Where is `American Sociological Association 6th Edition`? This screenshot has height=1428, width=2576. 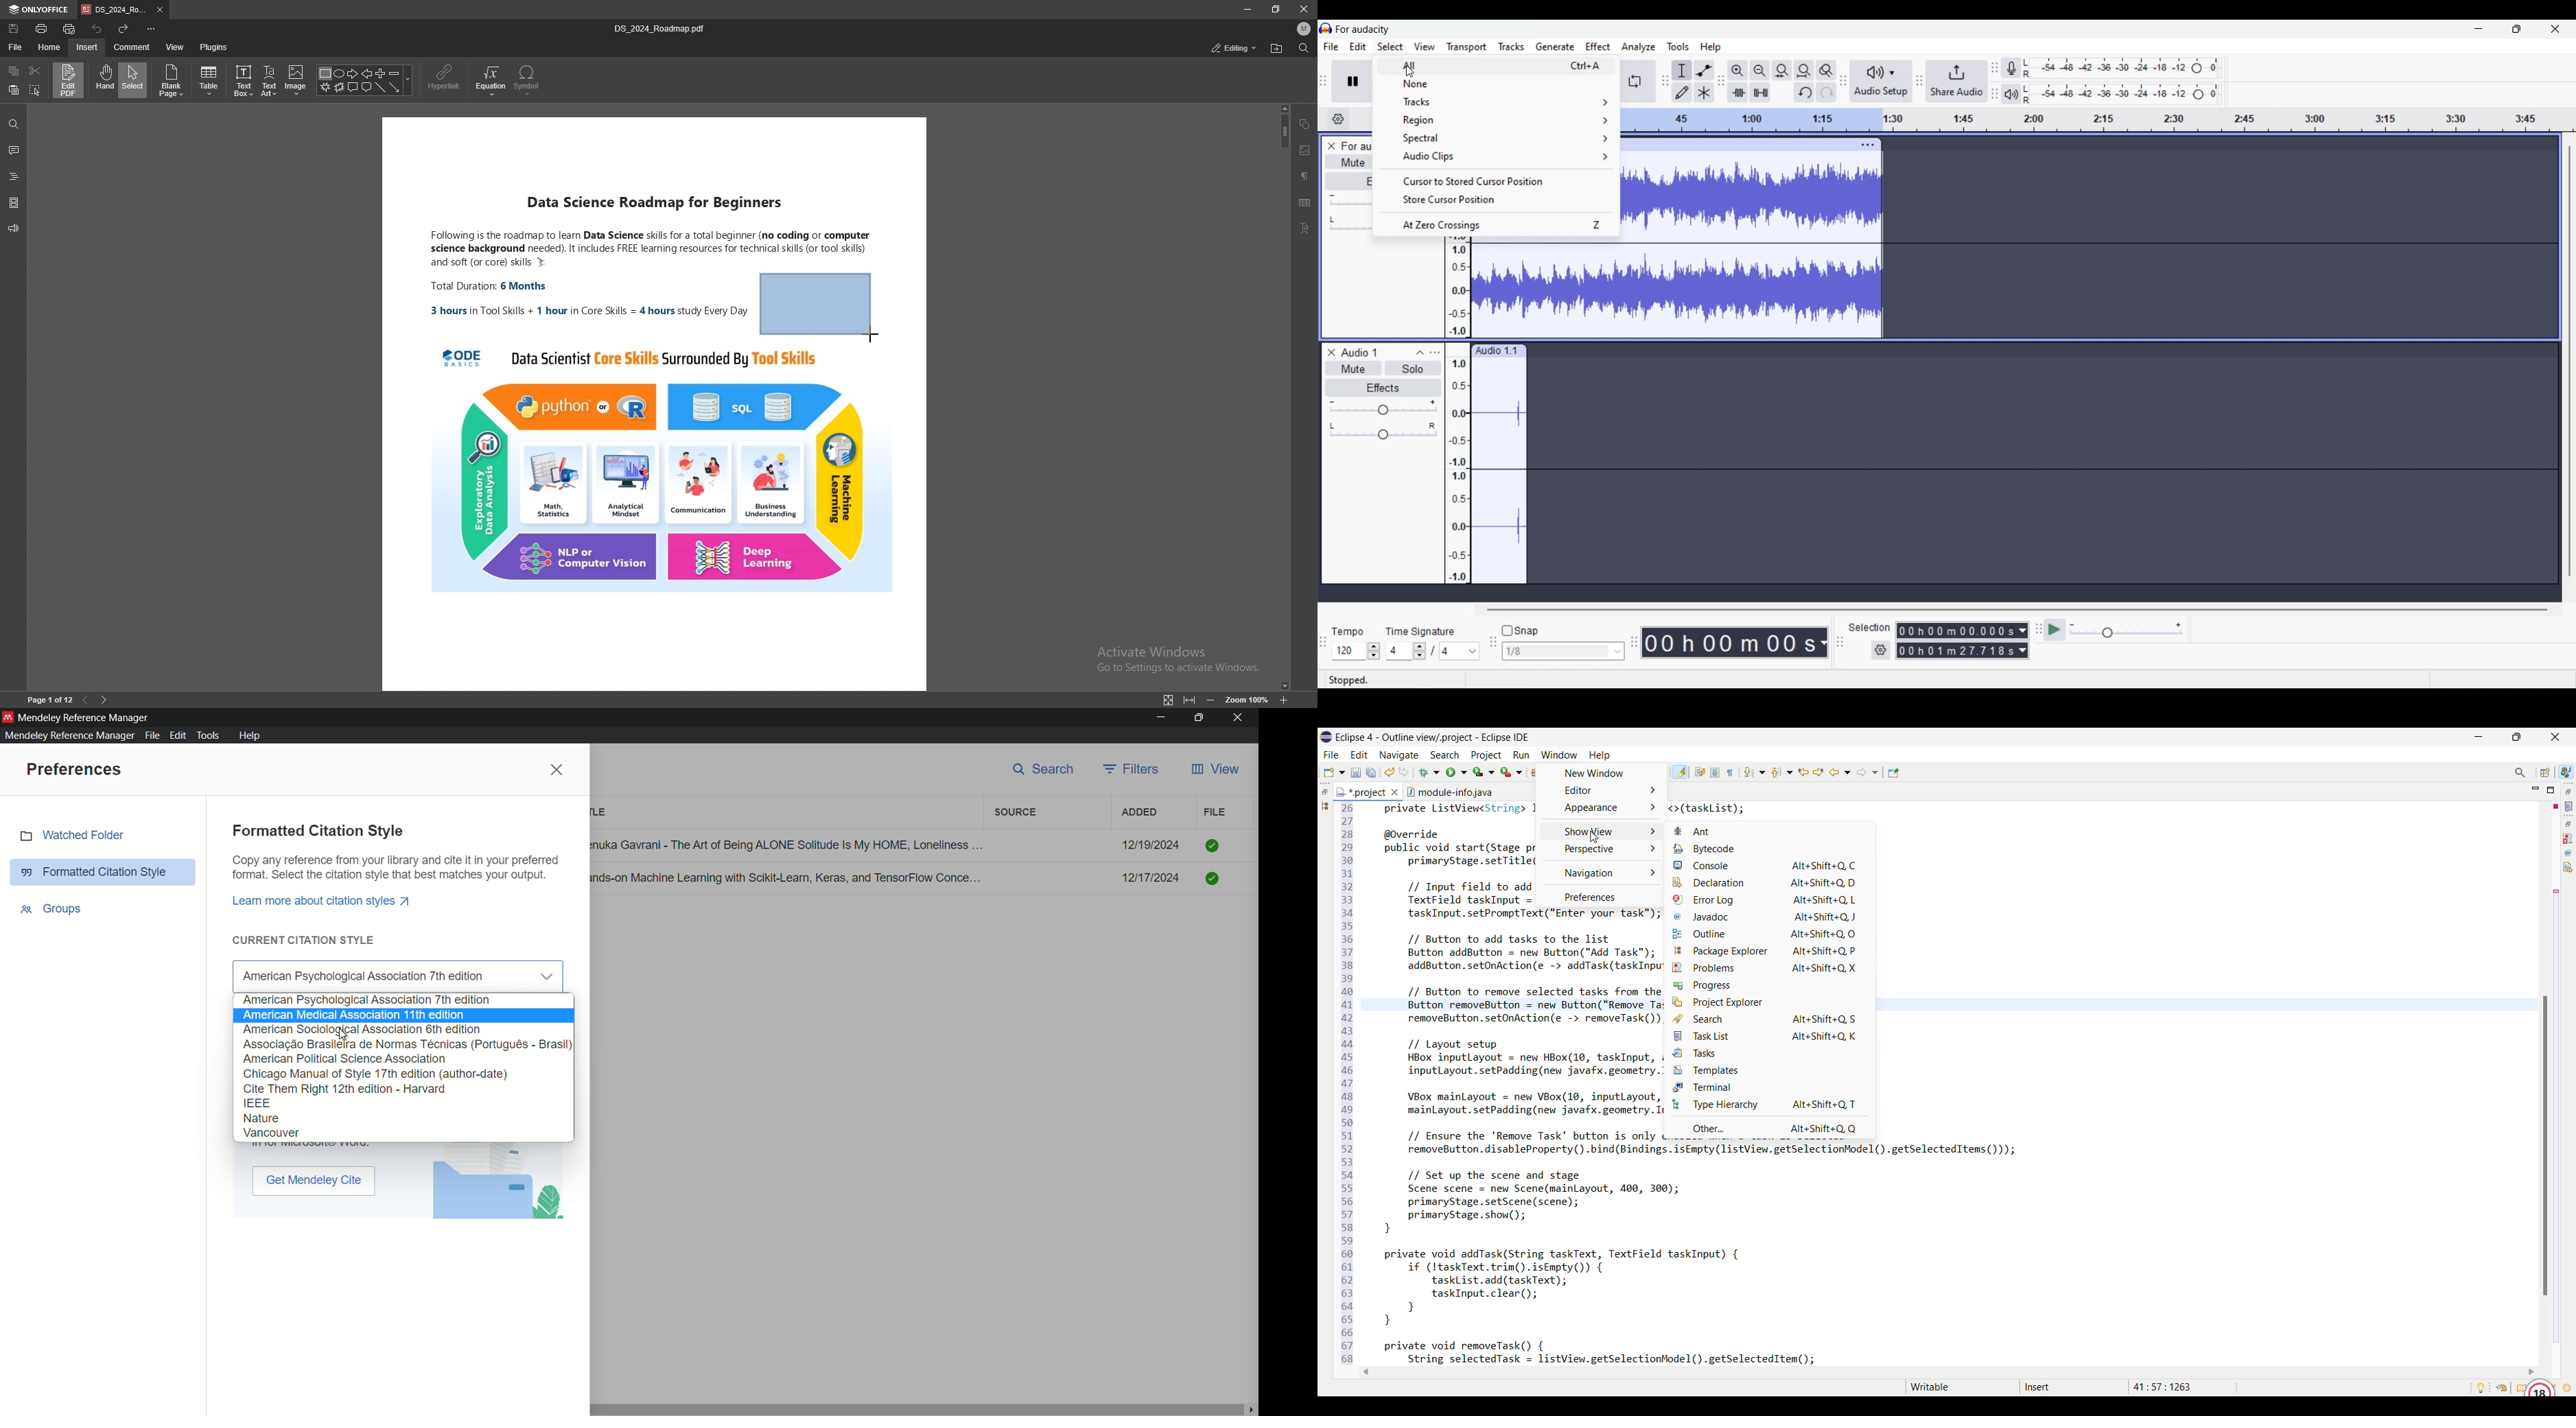 American Sociological Association 6th Edition is located at coordinates (403, 1029).